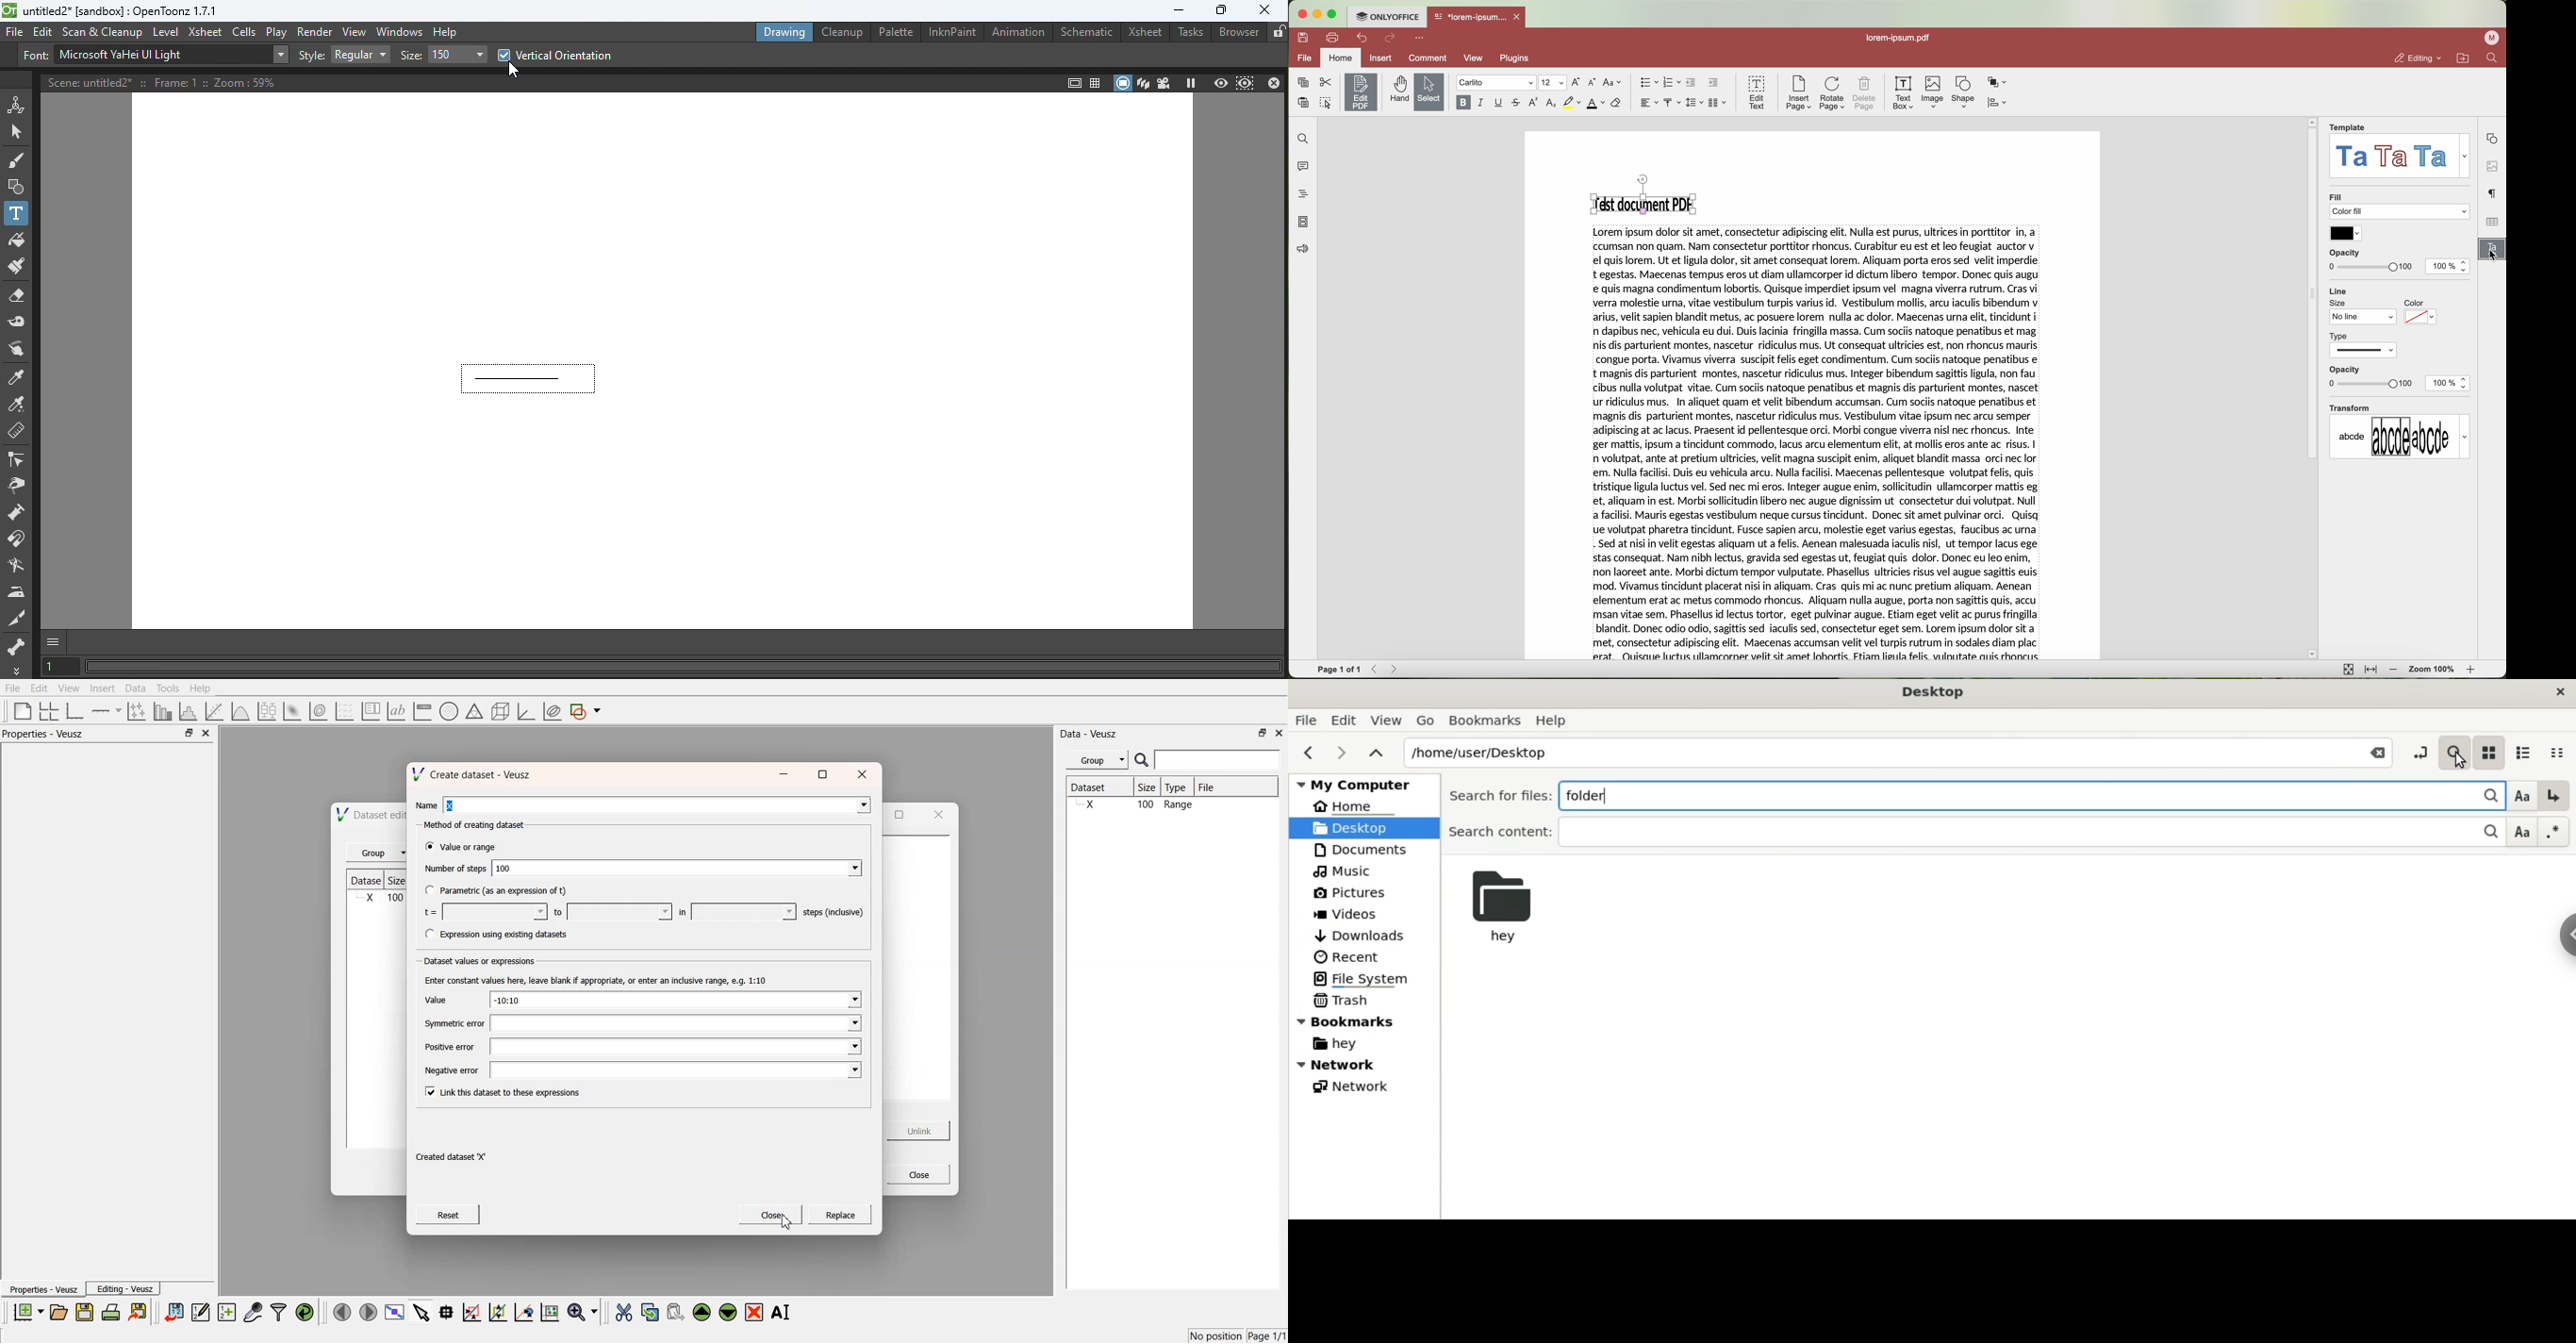 Image resolution: width=2576 pixels, height=1344 pixels. I want to click on Editing - Veusz, so click(125, 1289).